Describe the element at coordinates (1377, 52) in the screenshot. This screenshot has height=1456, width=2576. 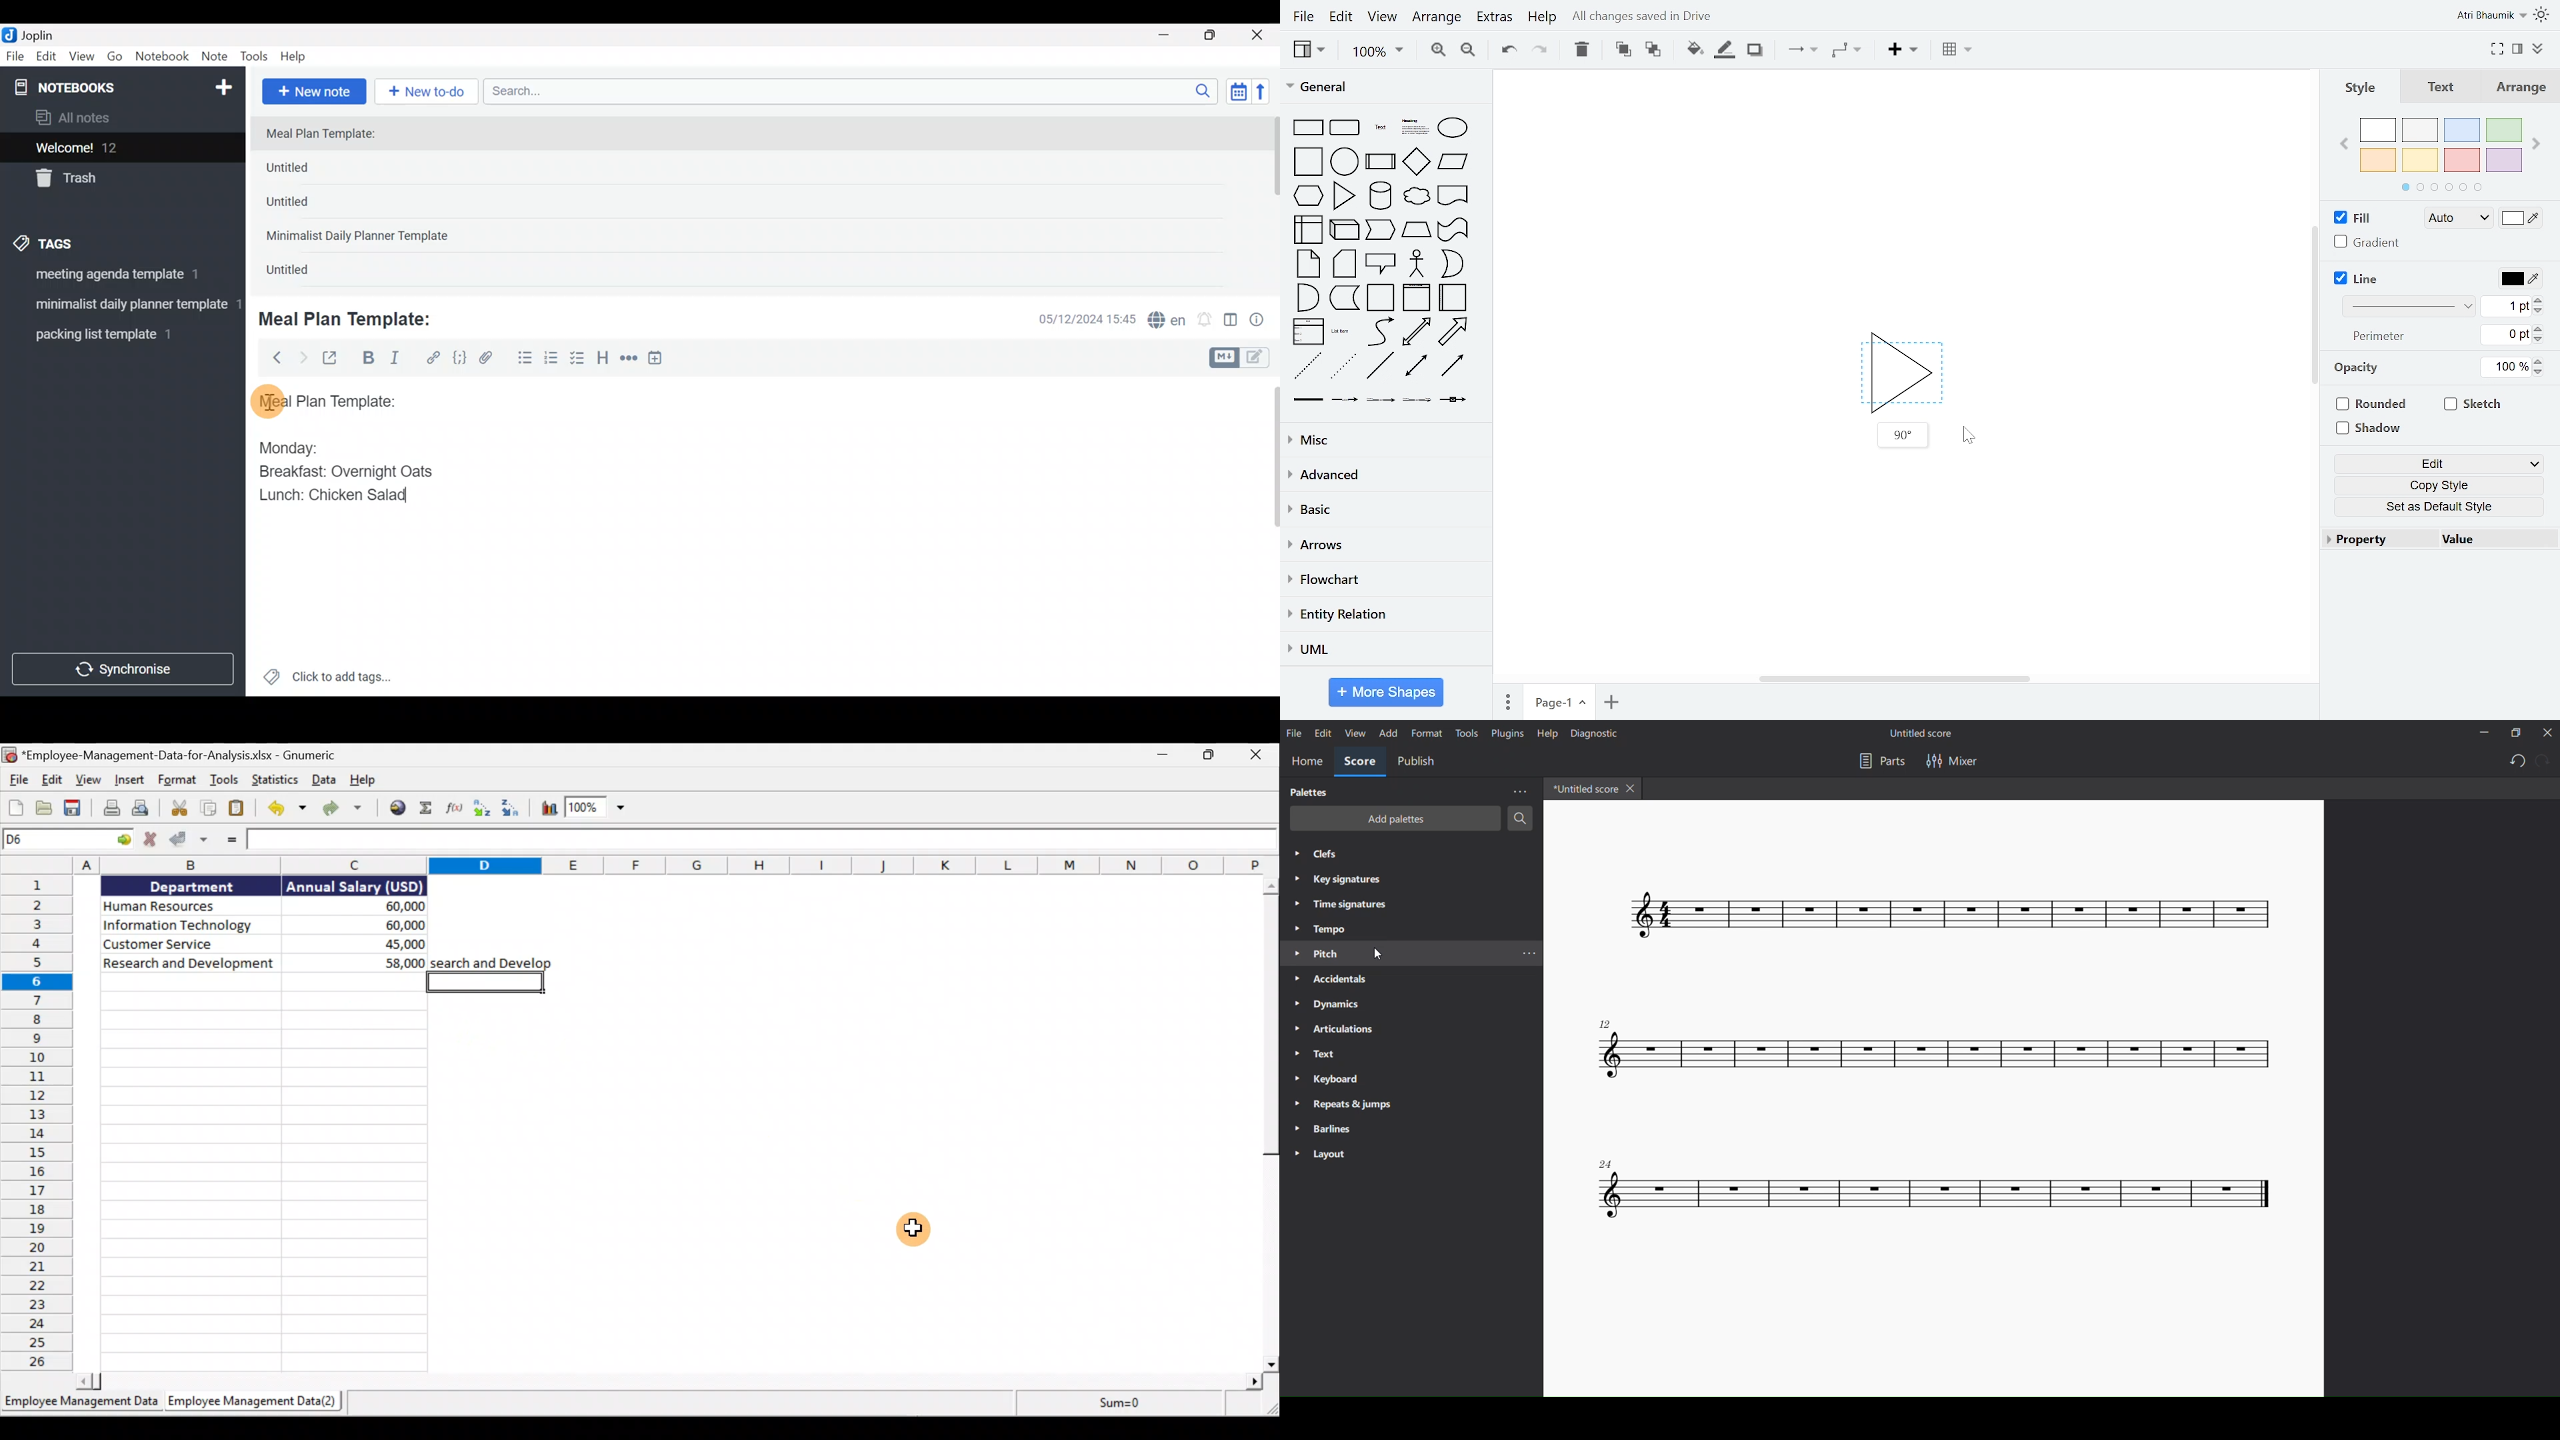
I see `zoom` at that location.